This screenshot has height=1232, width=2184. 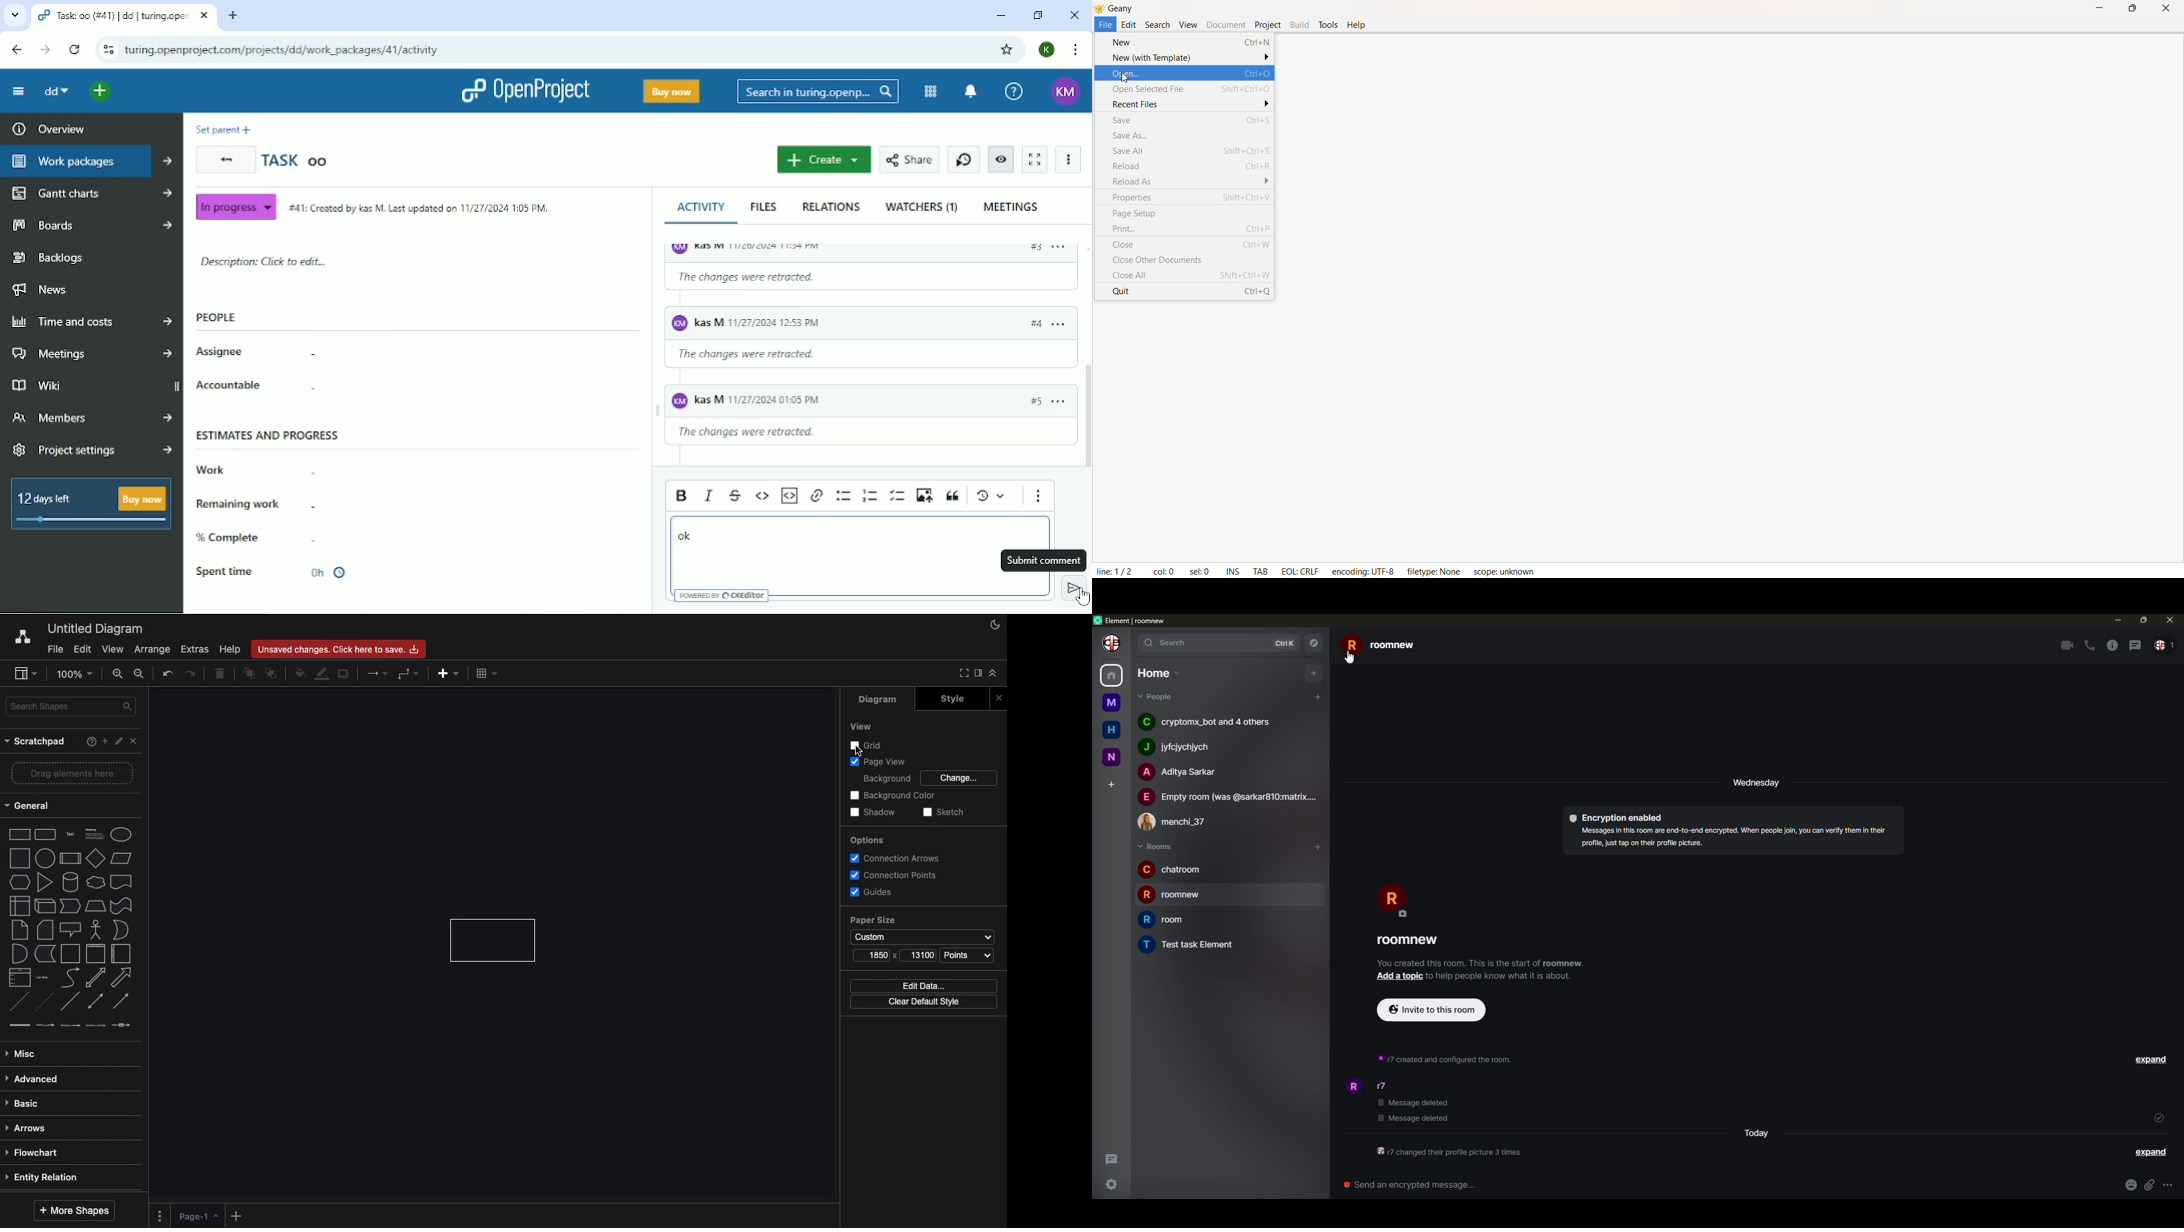 I want to click on deleted, so click(x=1417, y=1112).